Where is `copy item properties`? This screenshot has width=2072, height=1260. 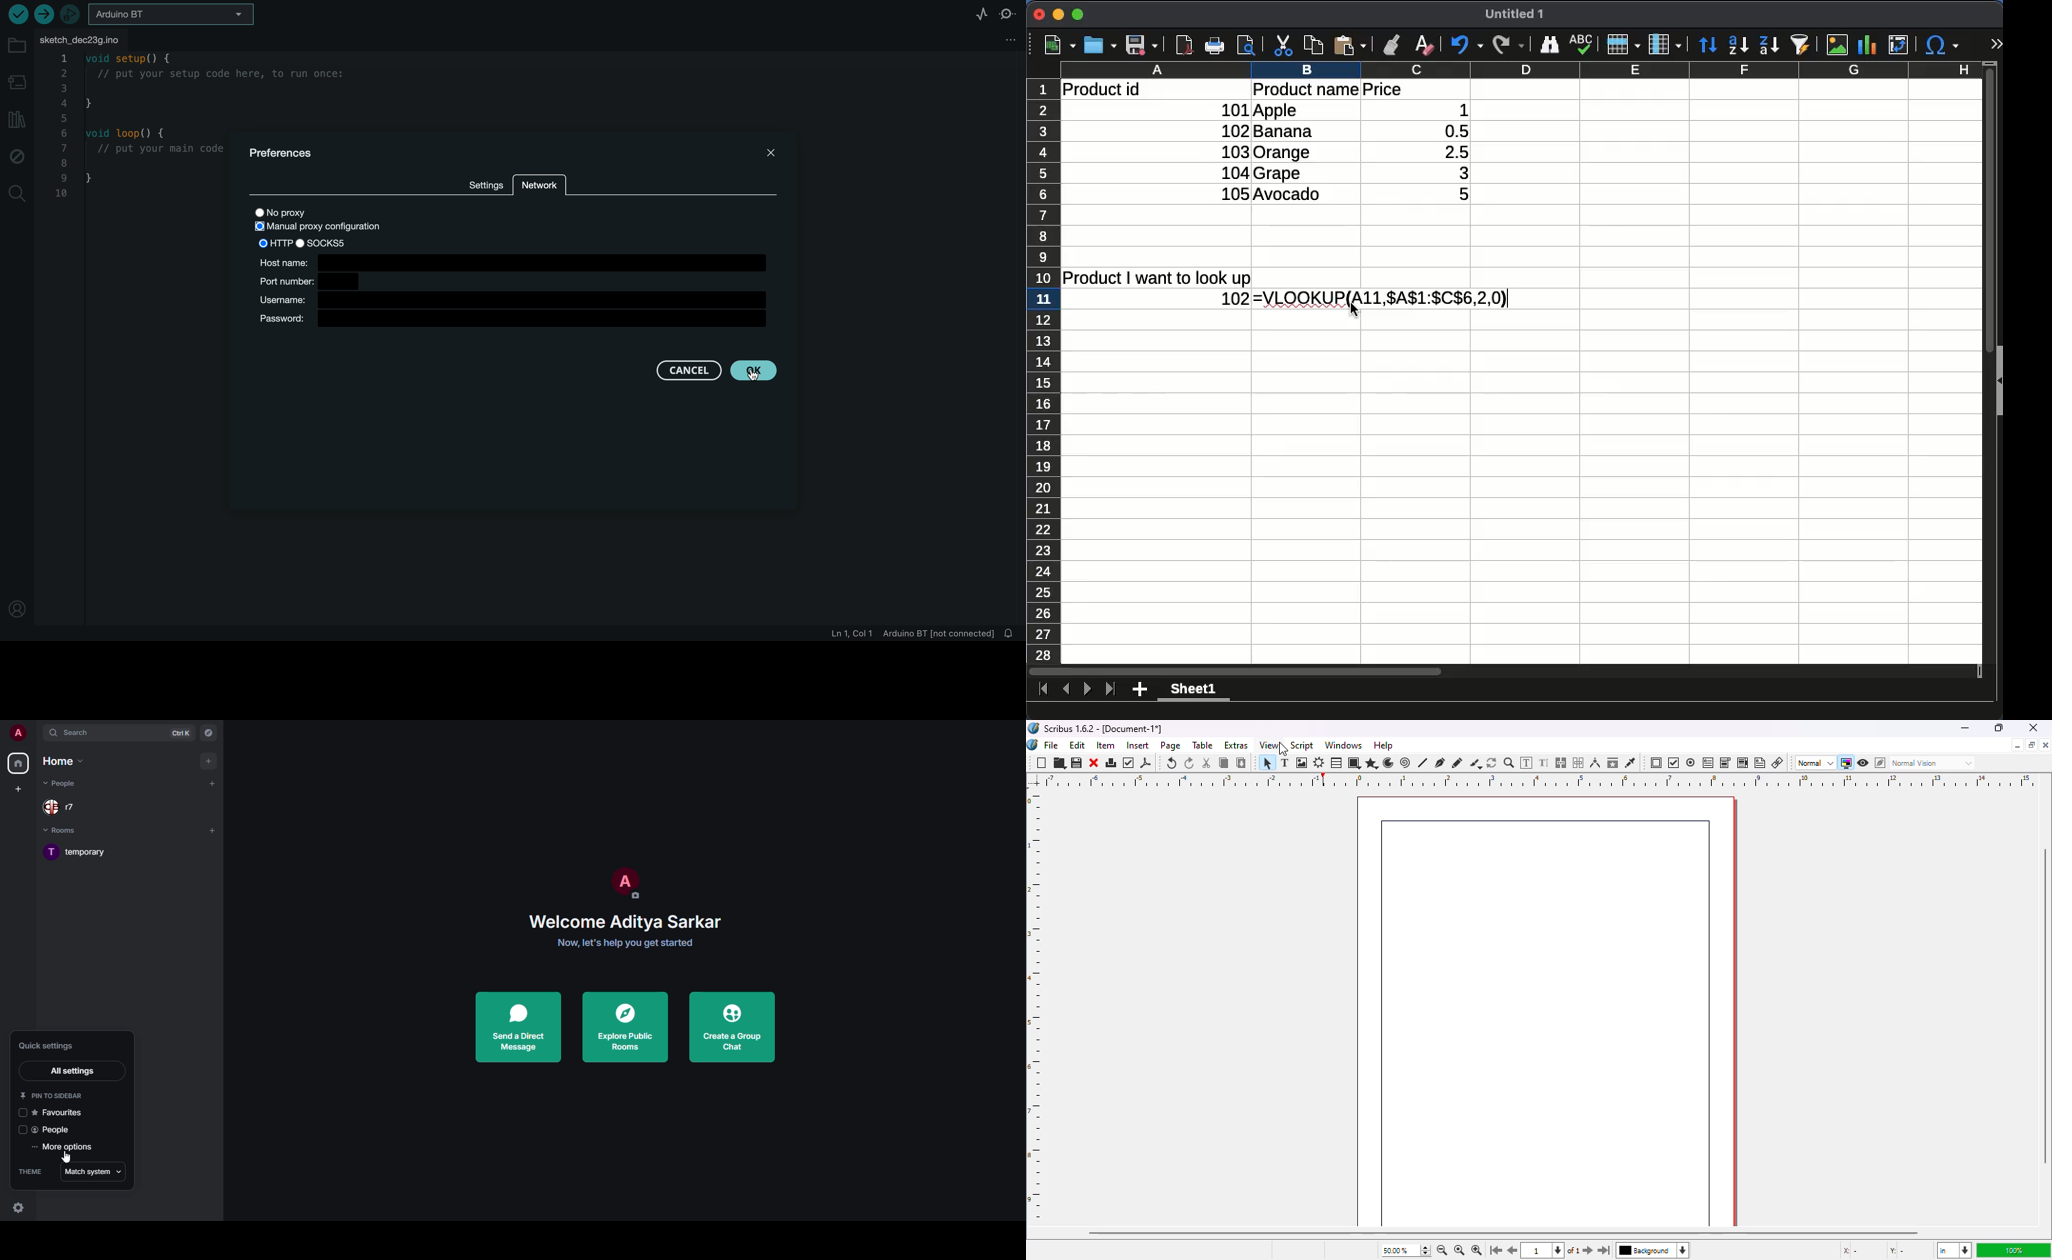
copy item properties is located at coordinates (1613, 762).